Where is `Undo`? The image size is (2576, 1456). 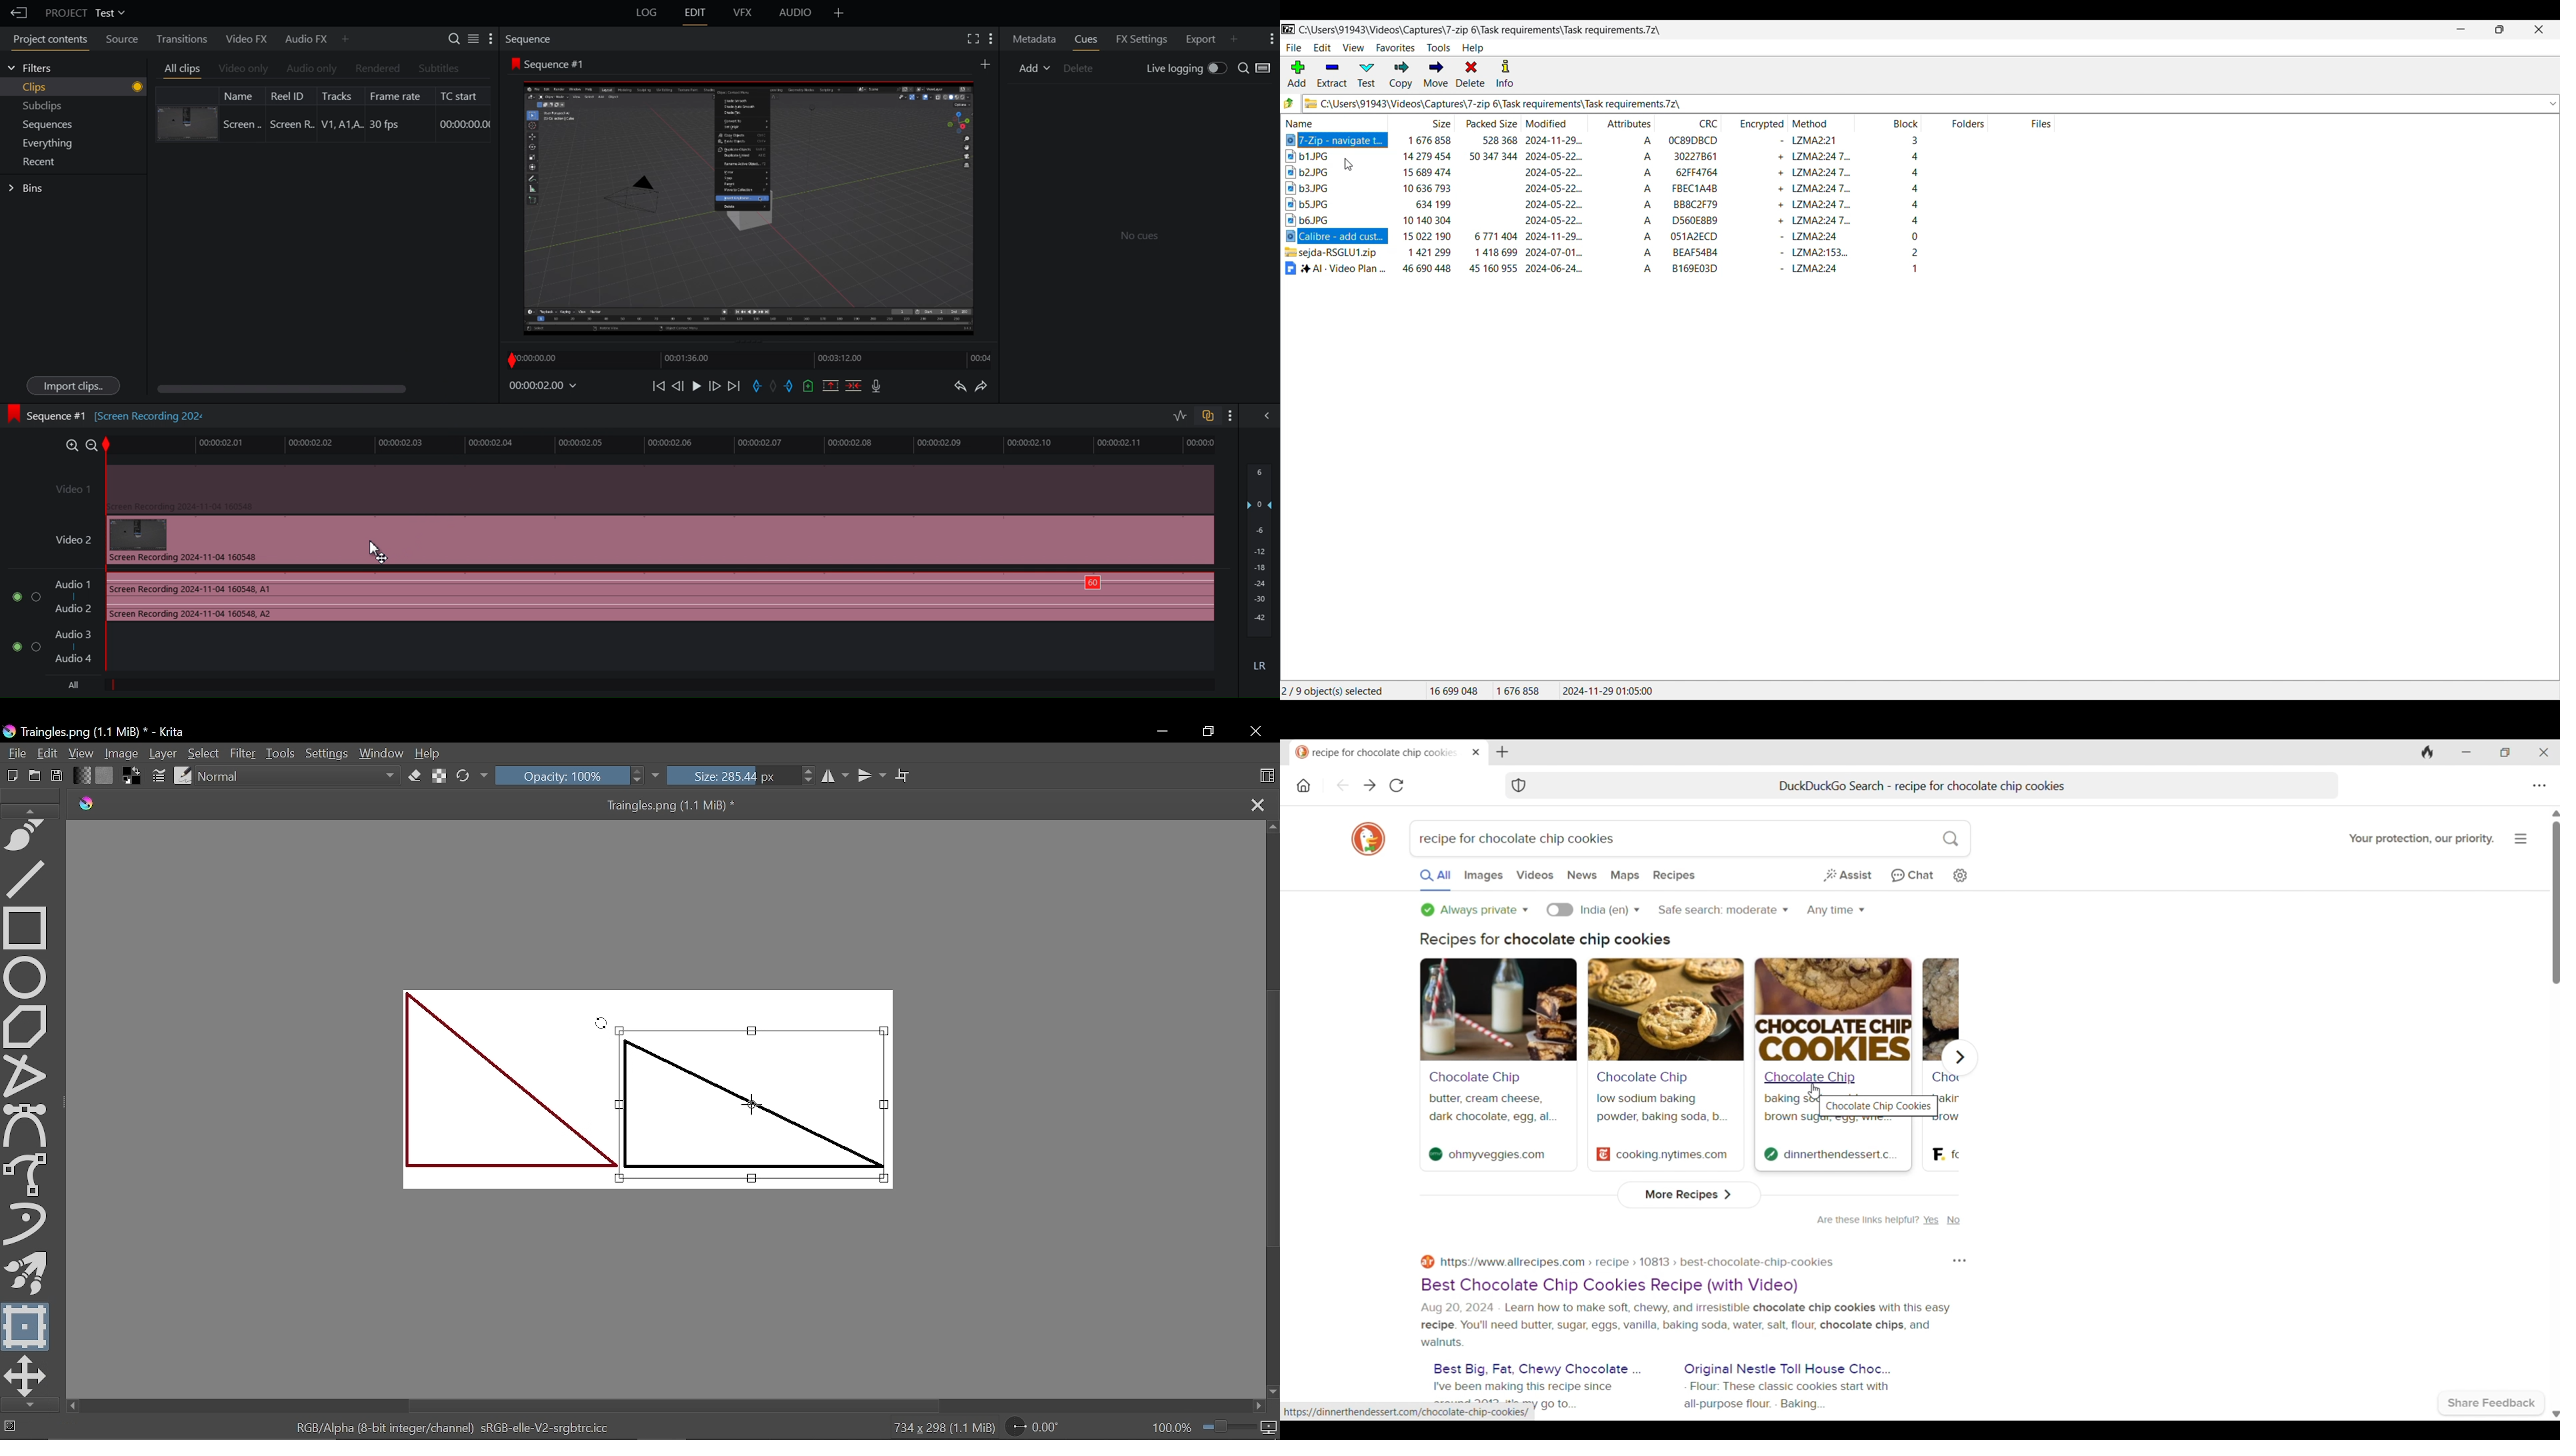 Undo is located at coordinates (959, 388).